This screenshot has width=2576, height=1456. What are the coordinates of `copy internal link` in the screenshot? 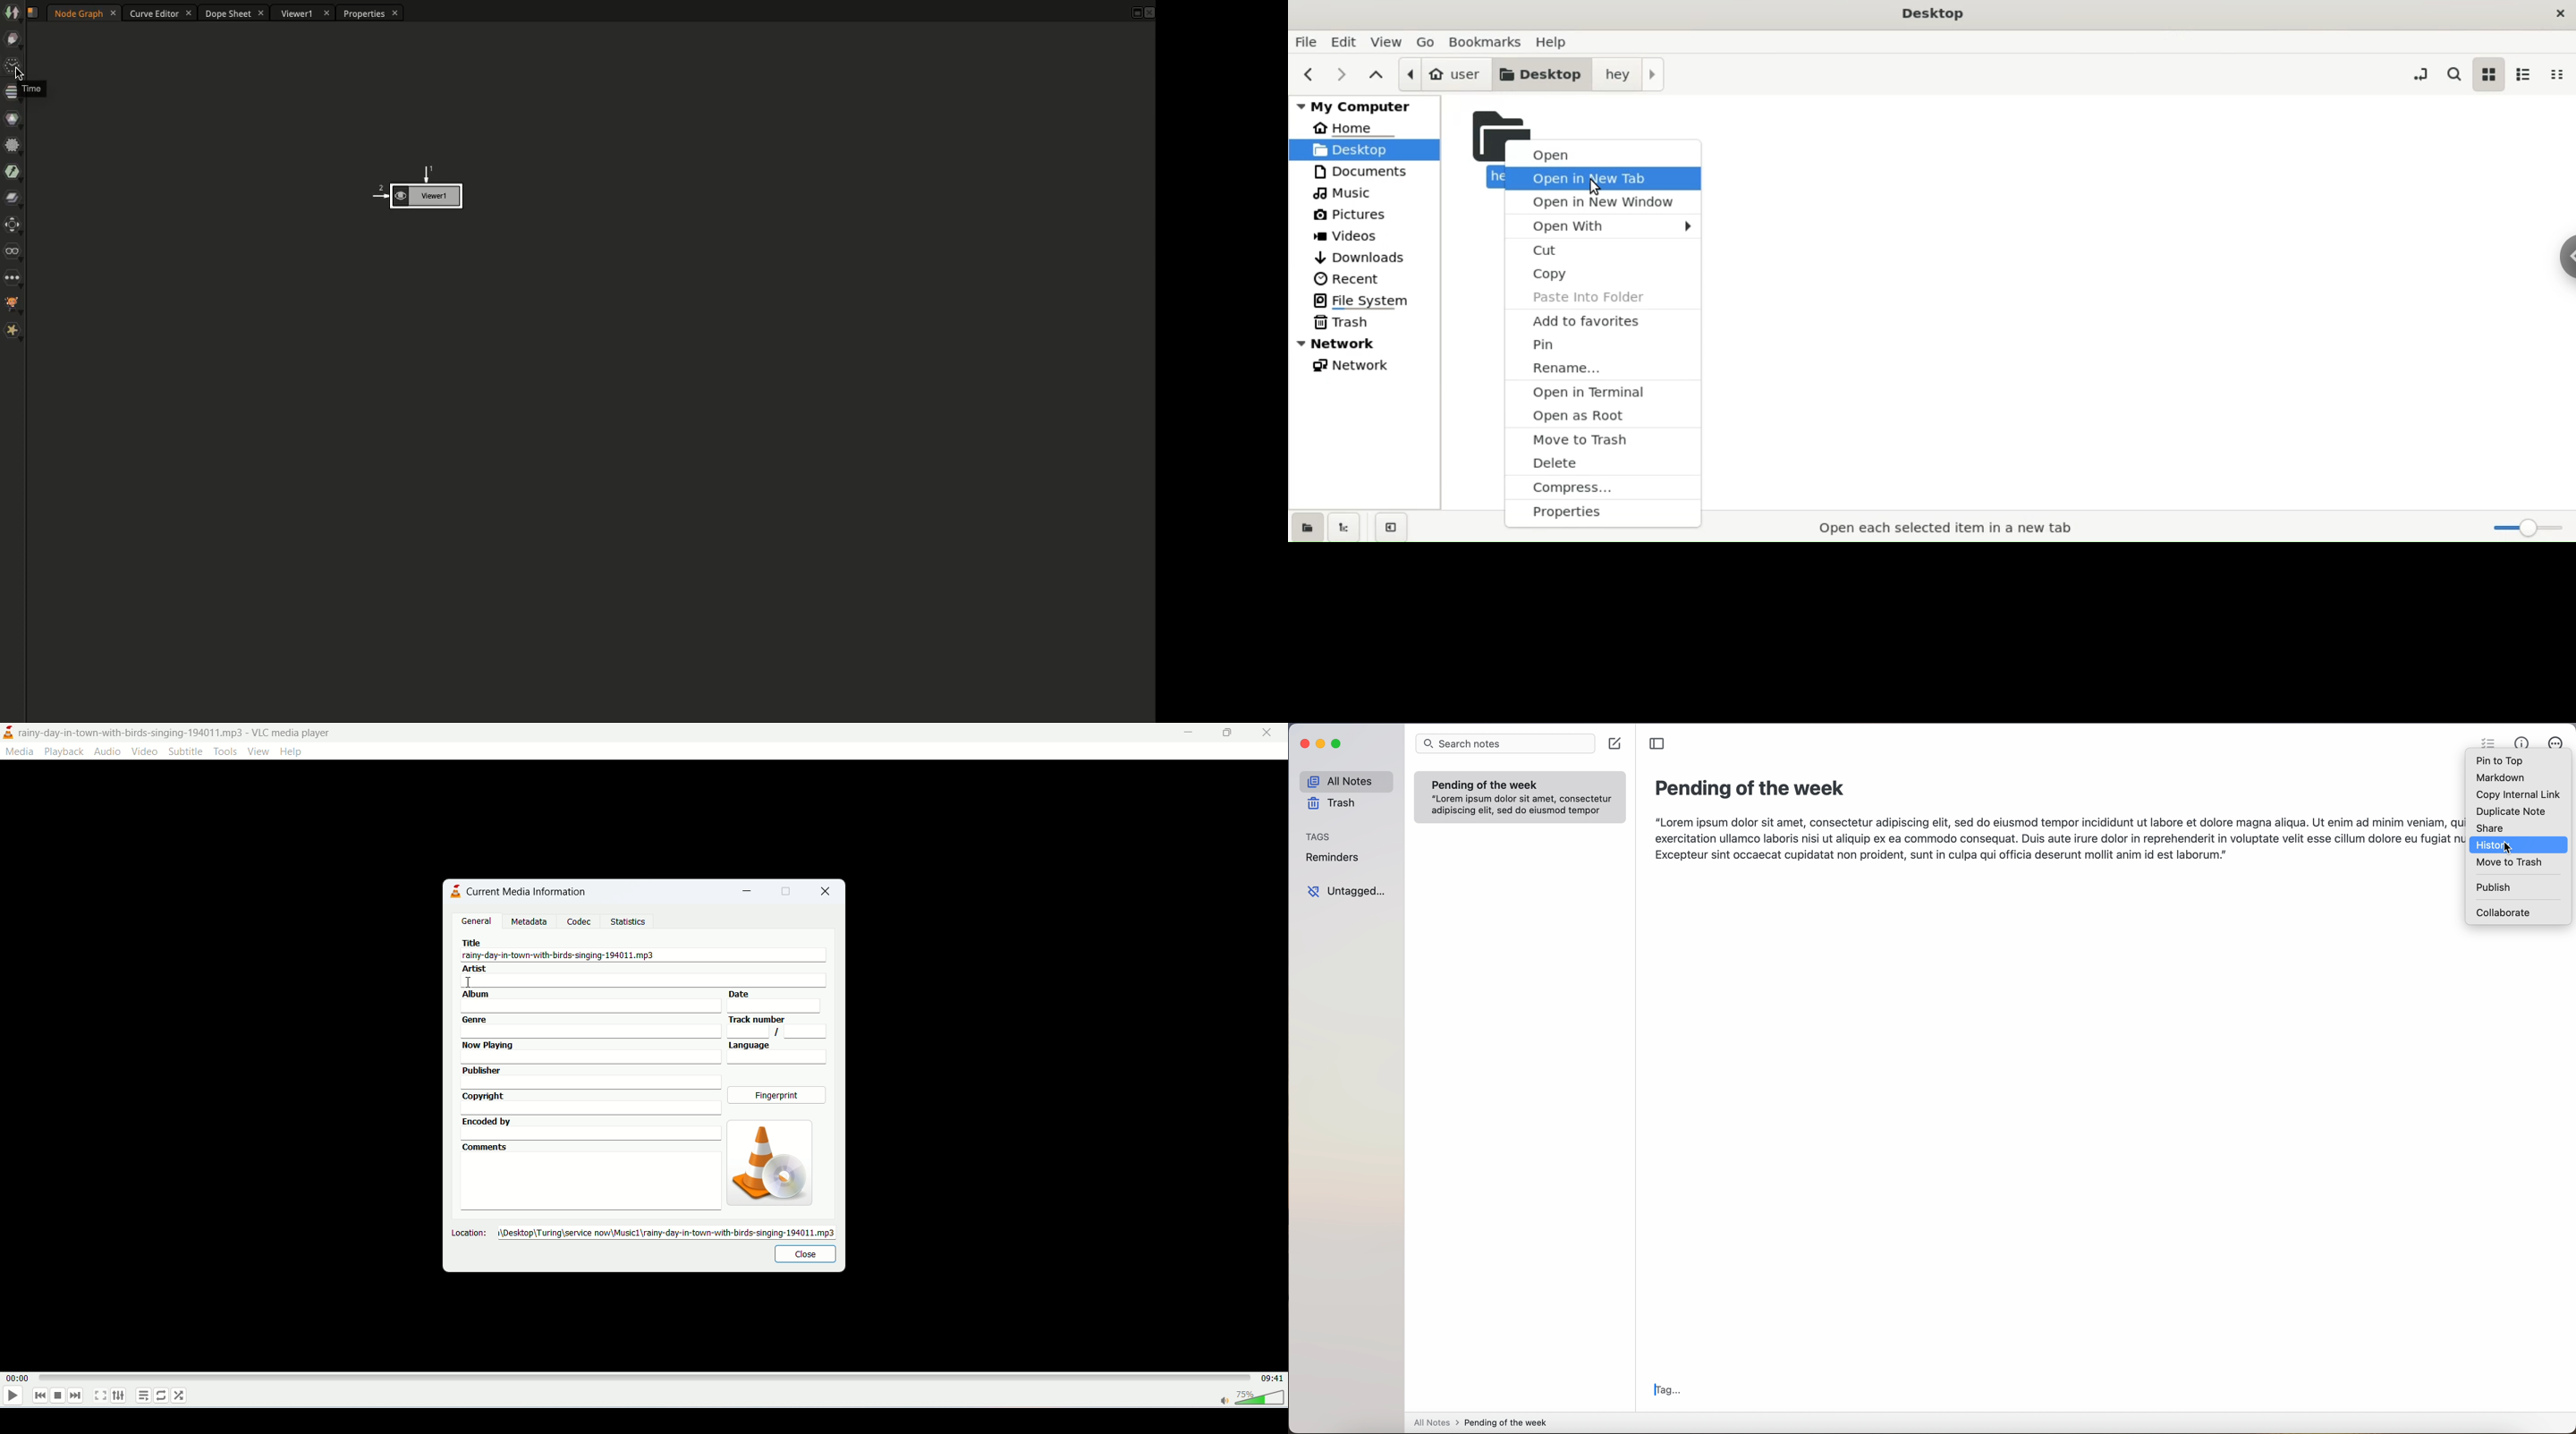 It's located at (2518, 795).